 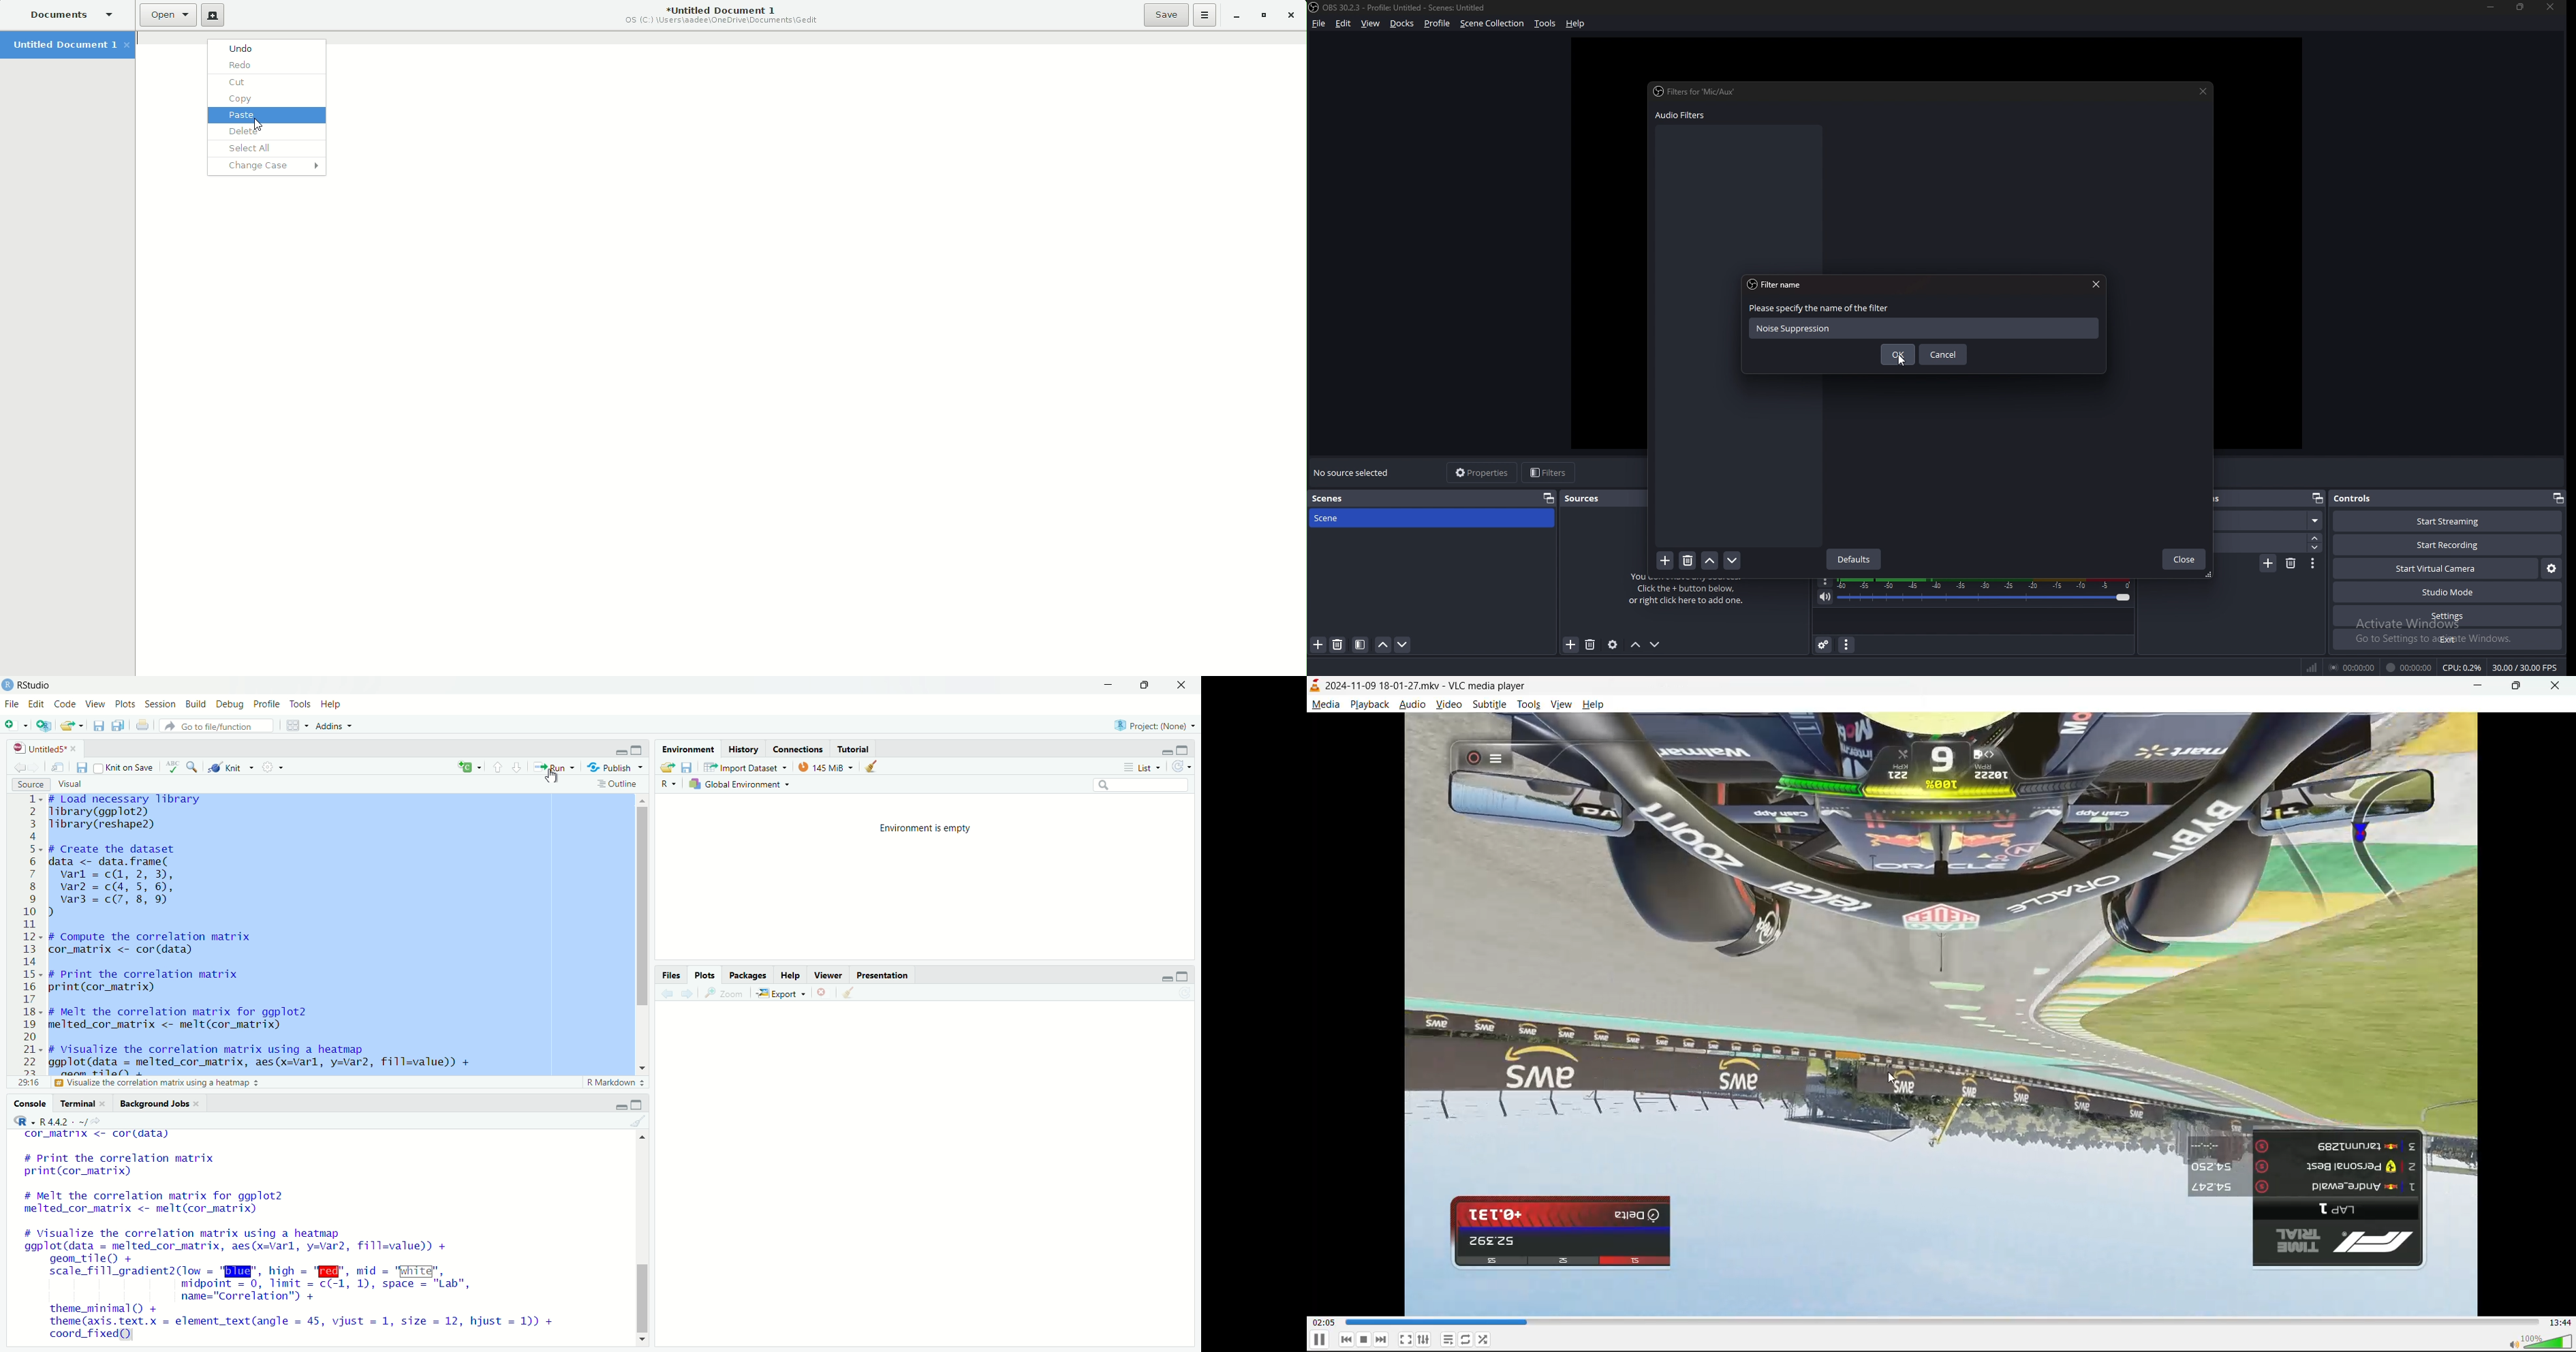 What do you see at coordinates (740, 785) in the screenshot?
I see `global environment` at bounding box center [740, 785].